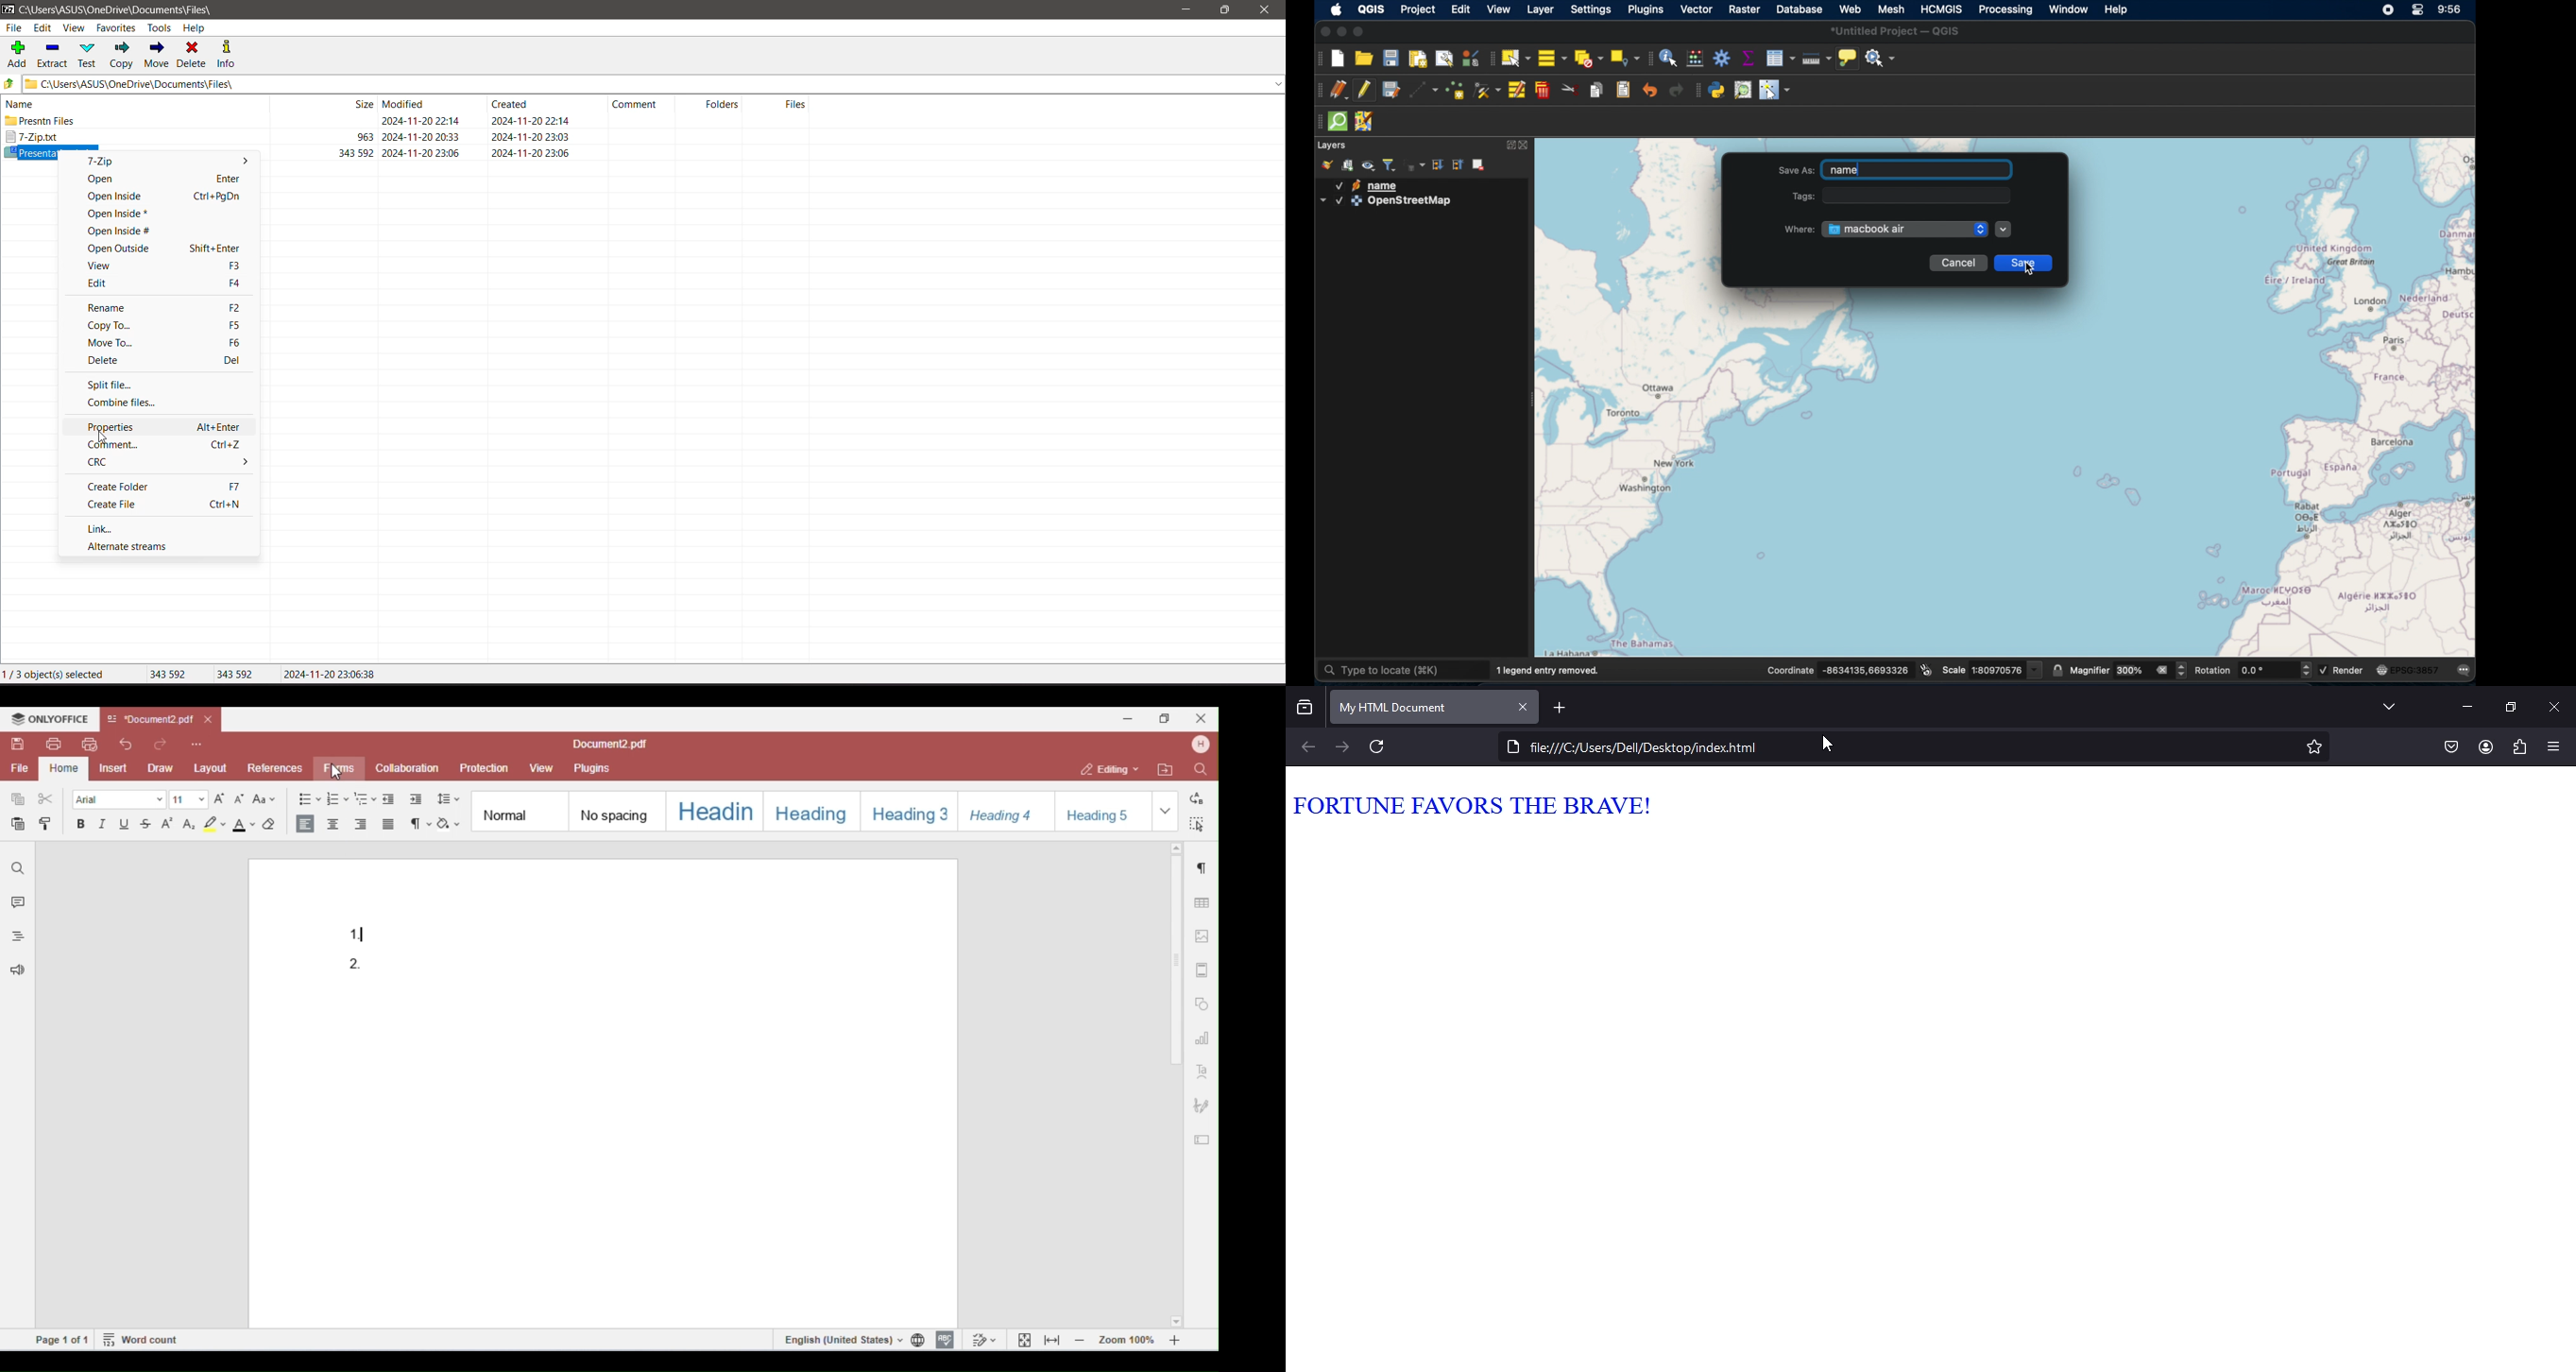  Describe the element at coordinates (1829, 745) in the screenshot. I see `cursor` at that location.